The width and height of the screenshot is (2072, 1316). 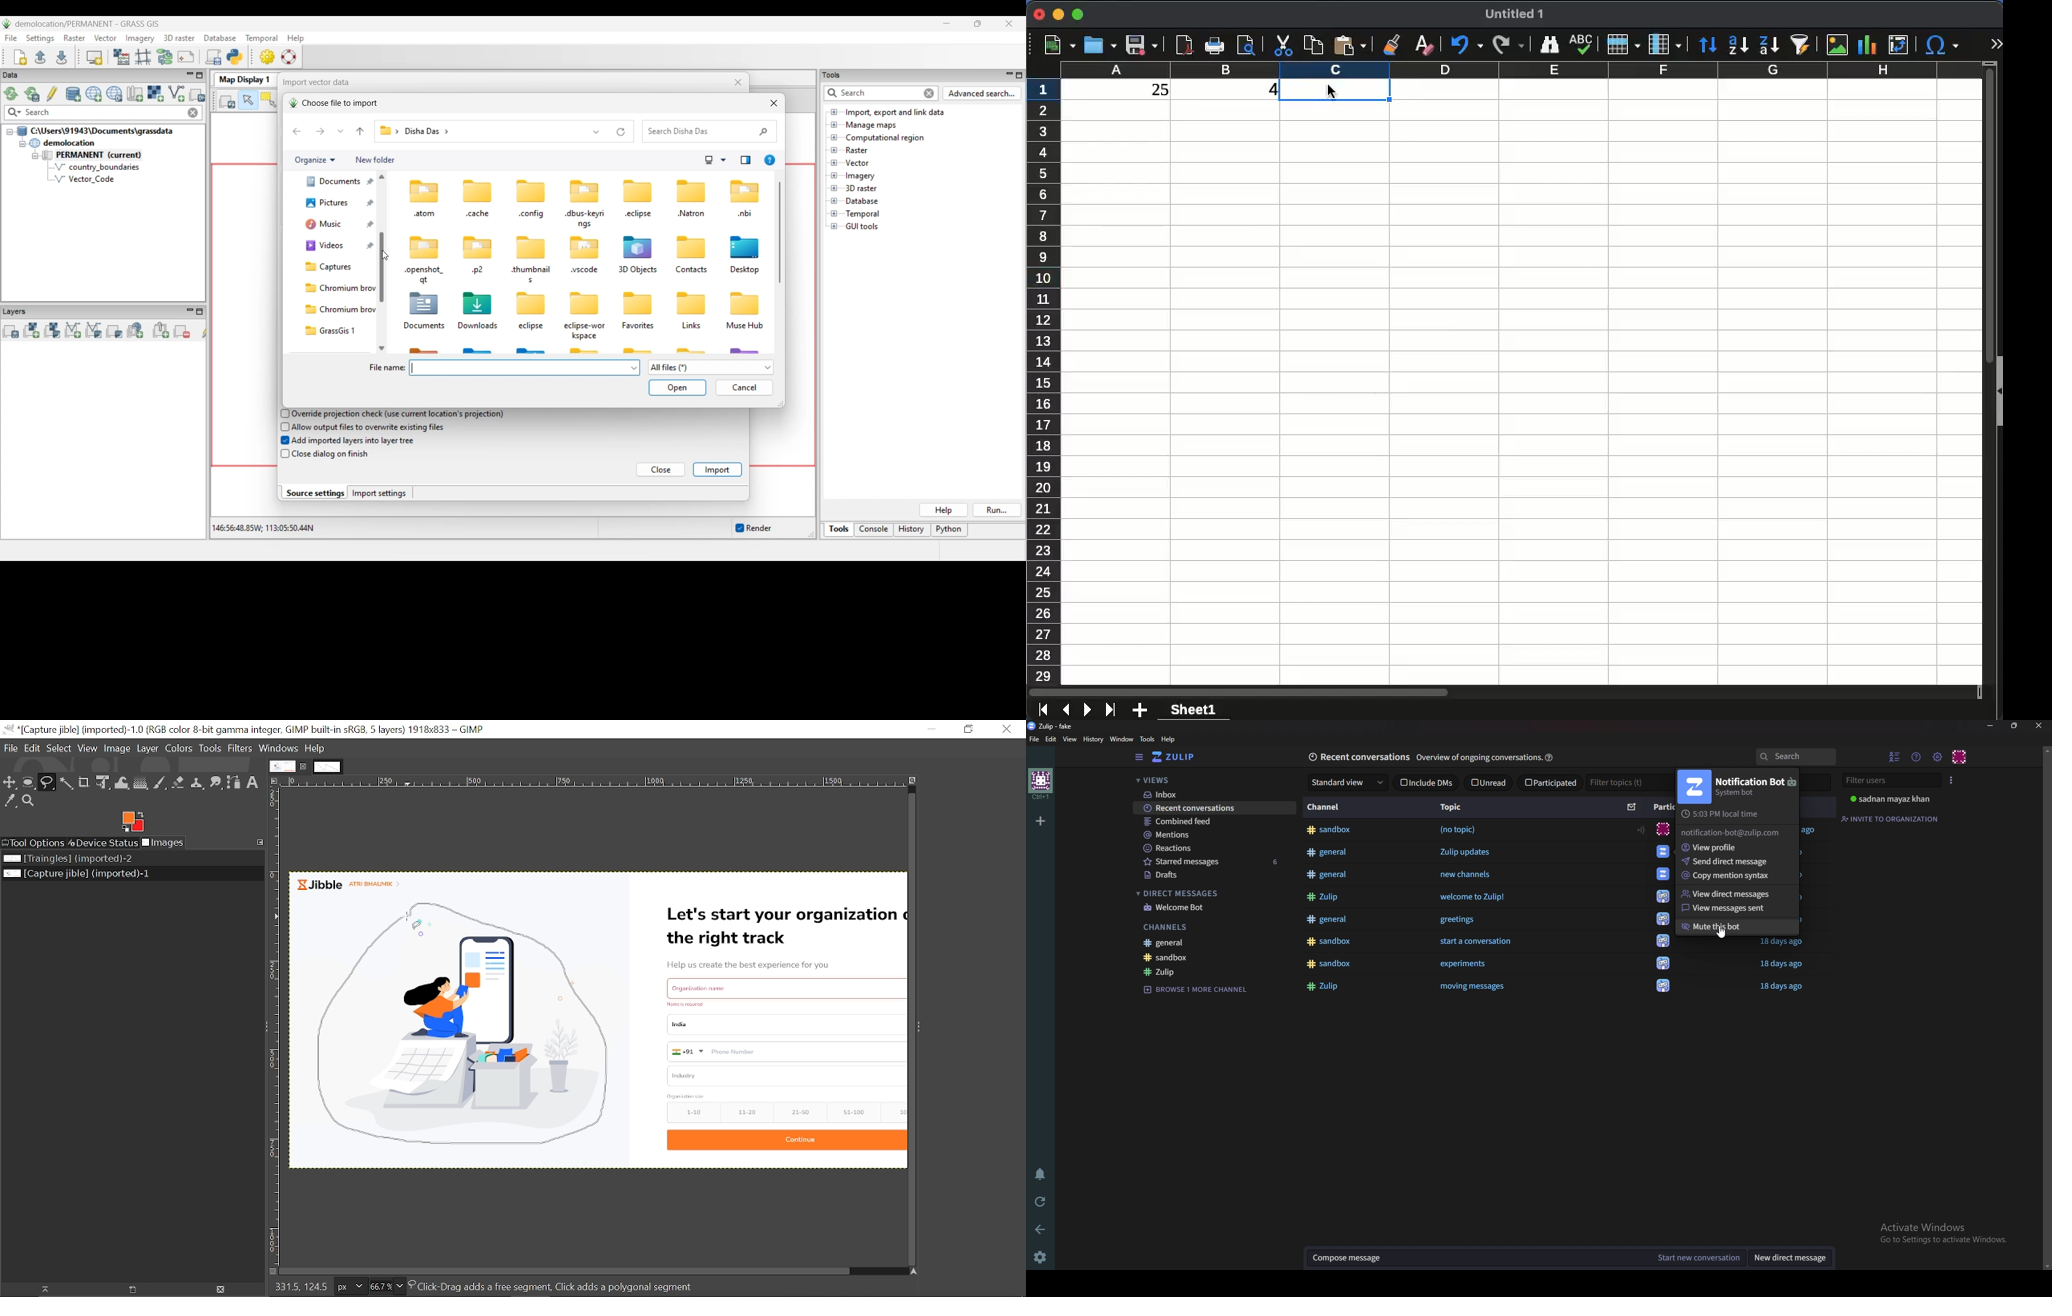 I want to click on Main menu, so click(x=1937, y=757).